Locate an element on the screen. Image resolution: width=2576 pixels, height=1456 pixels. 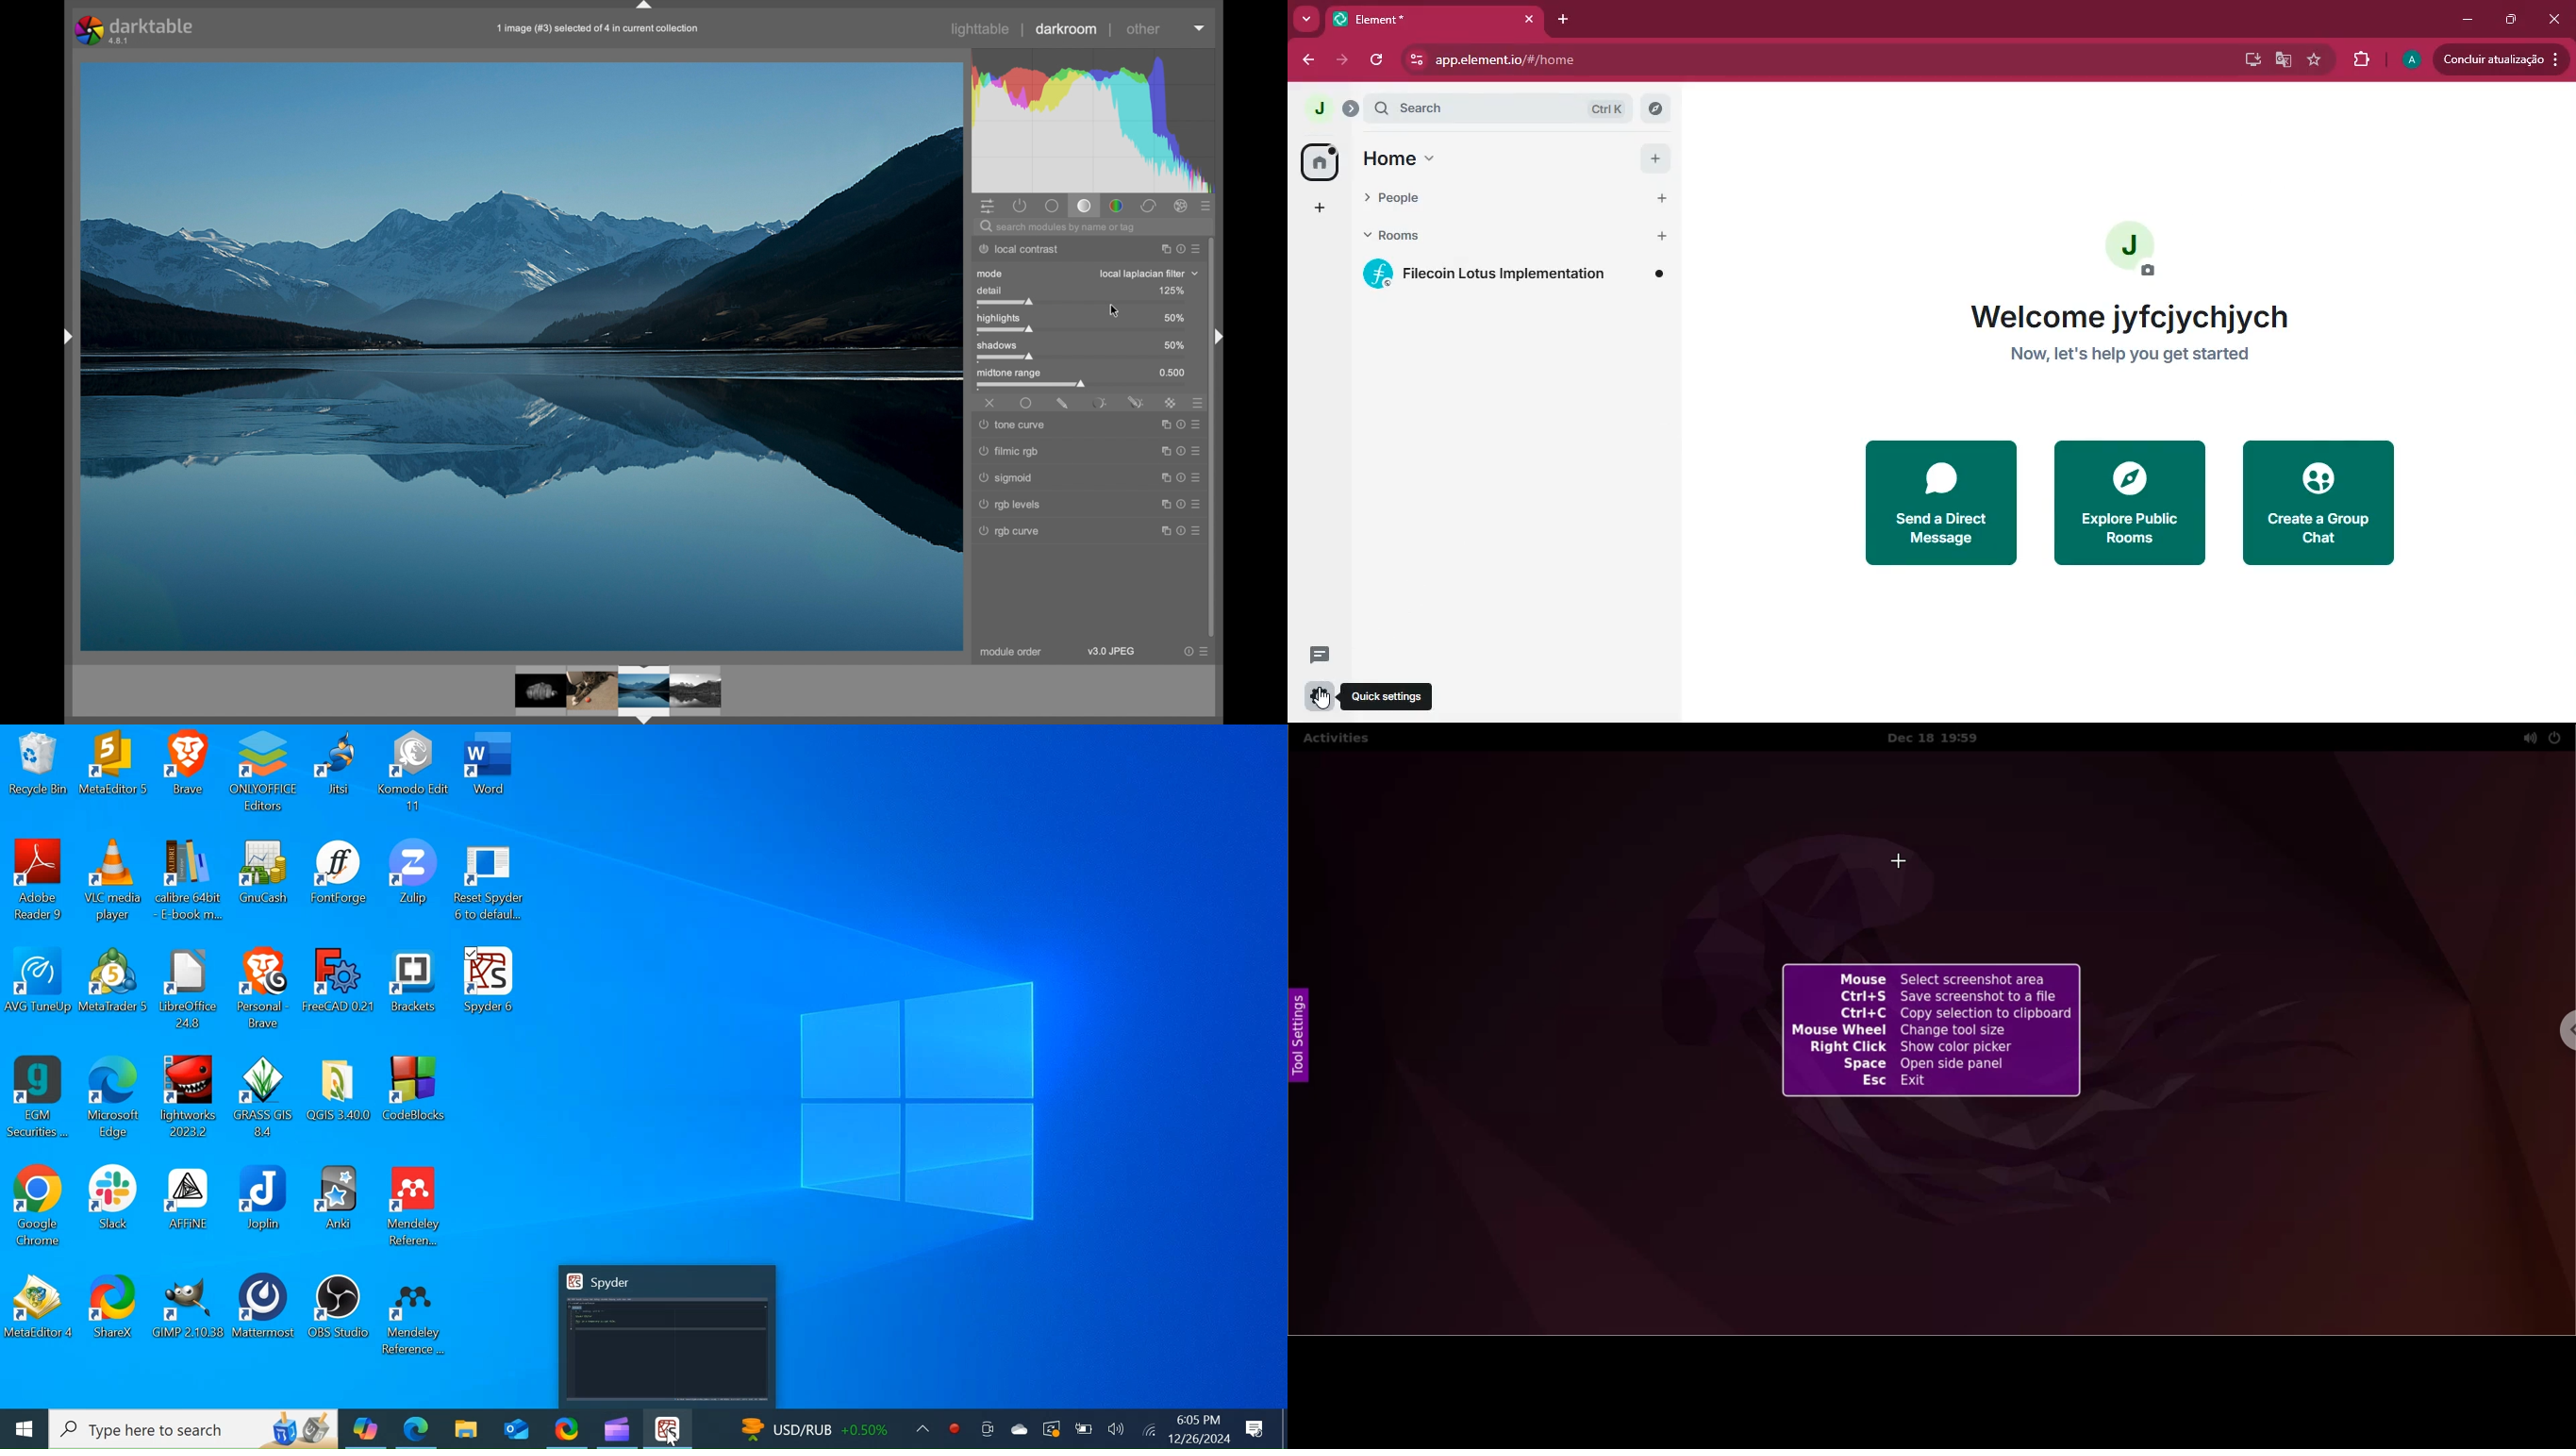
Calibre Desktop Icon is located at coordinates (190, 882).